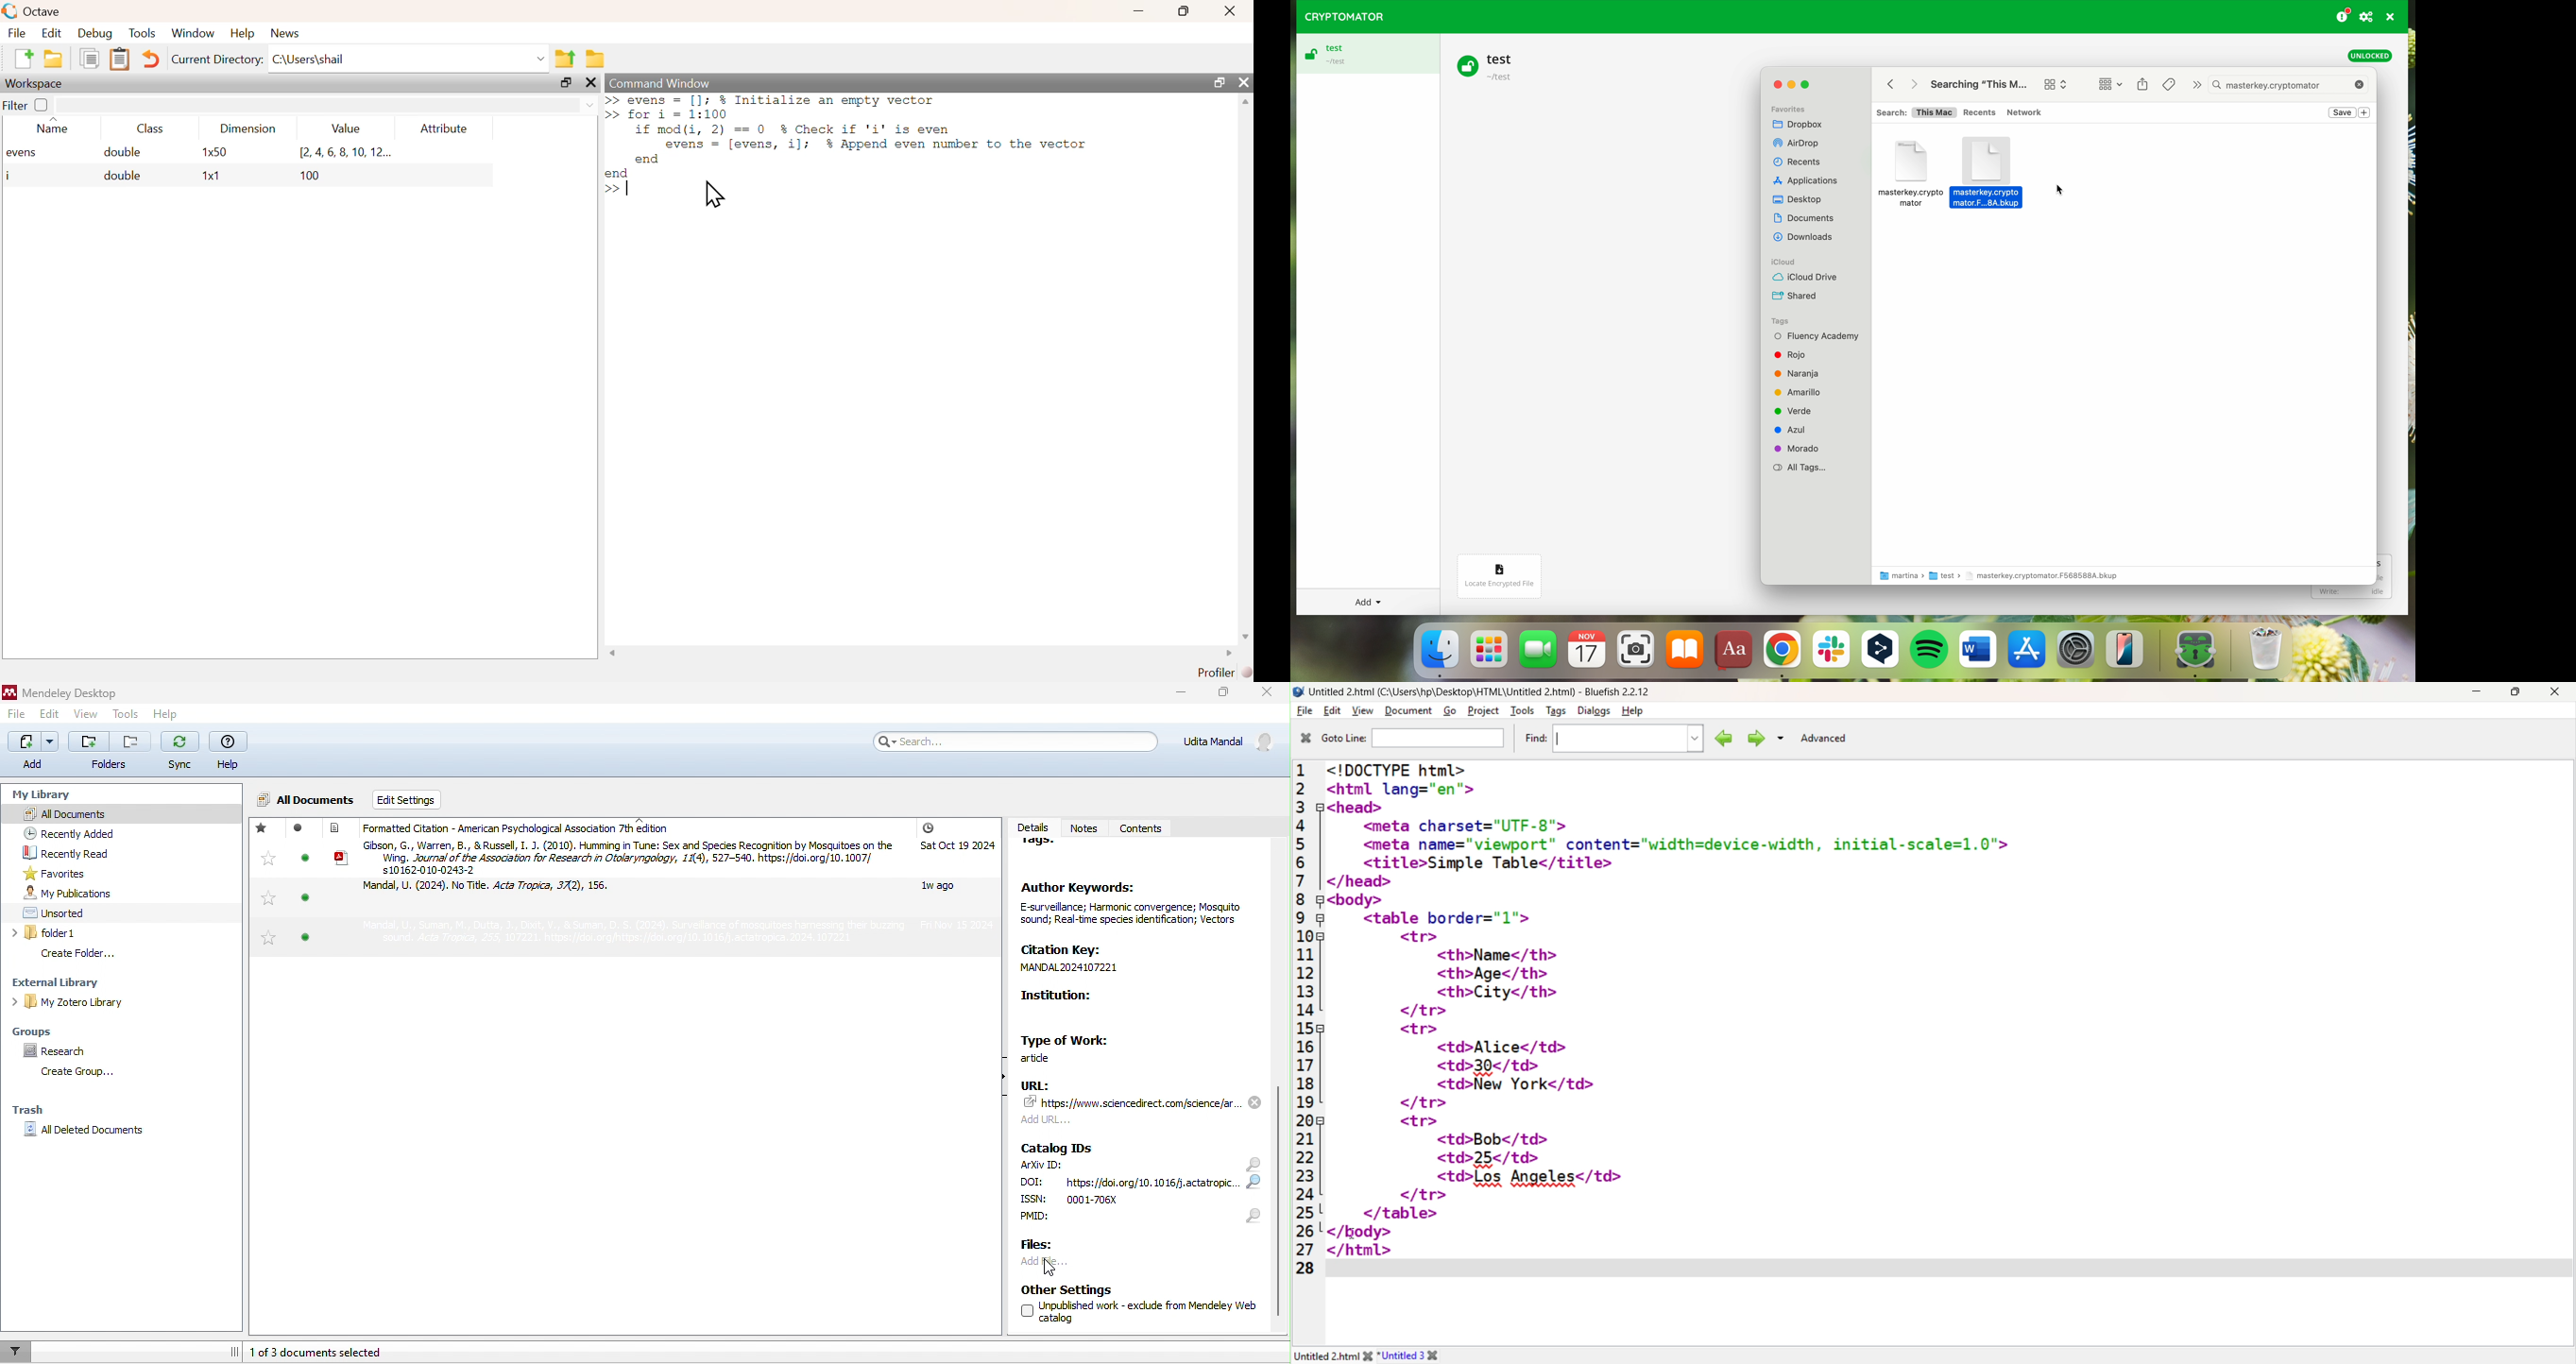  I want to click on notes, so click(1083, 821).